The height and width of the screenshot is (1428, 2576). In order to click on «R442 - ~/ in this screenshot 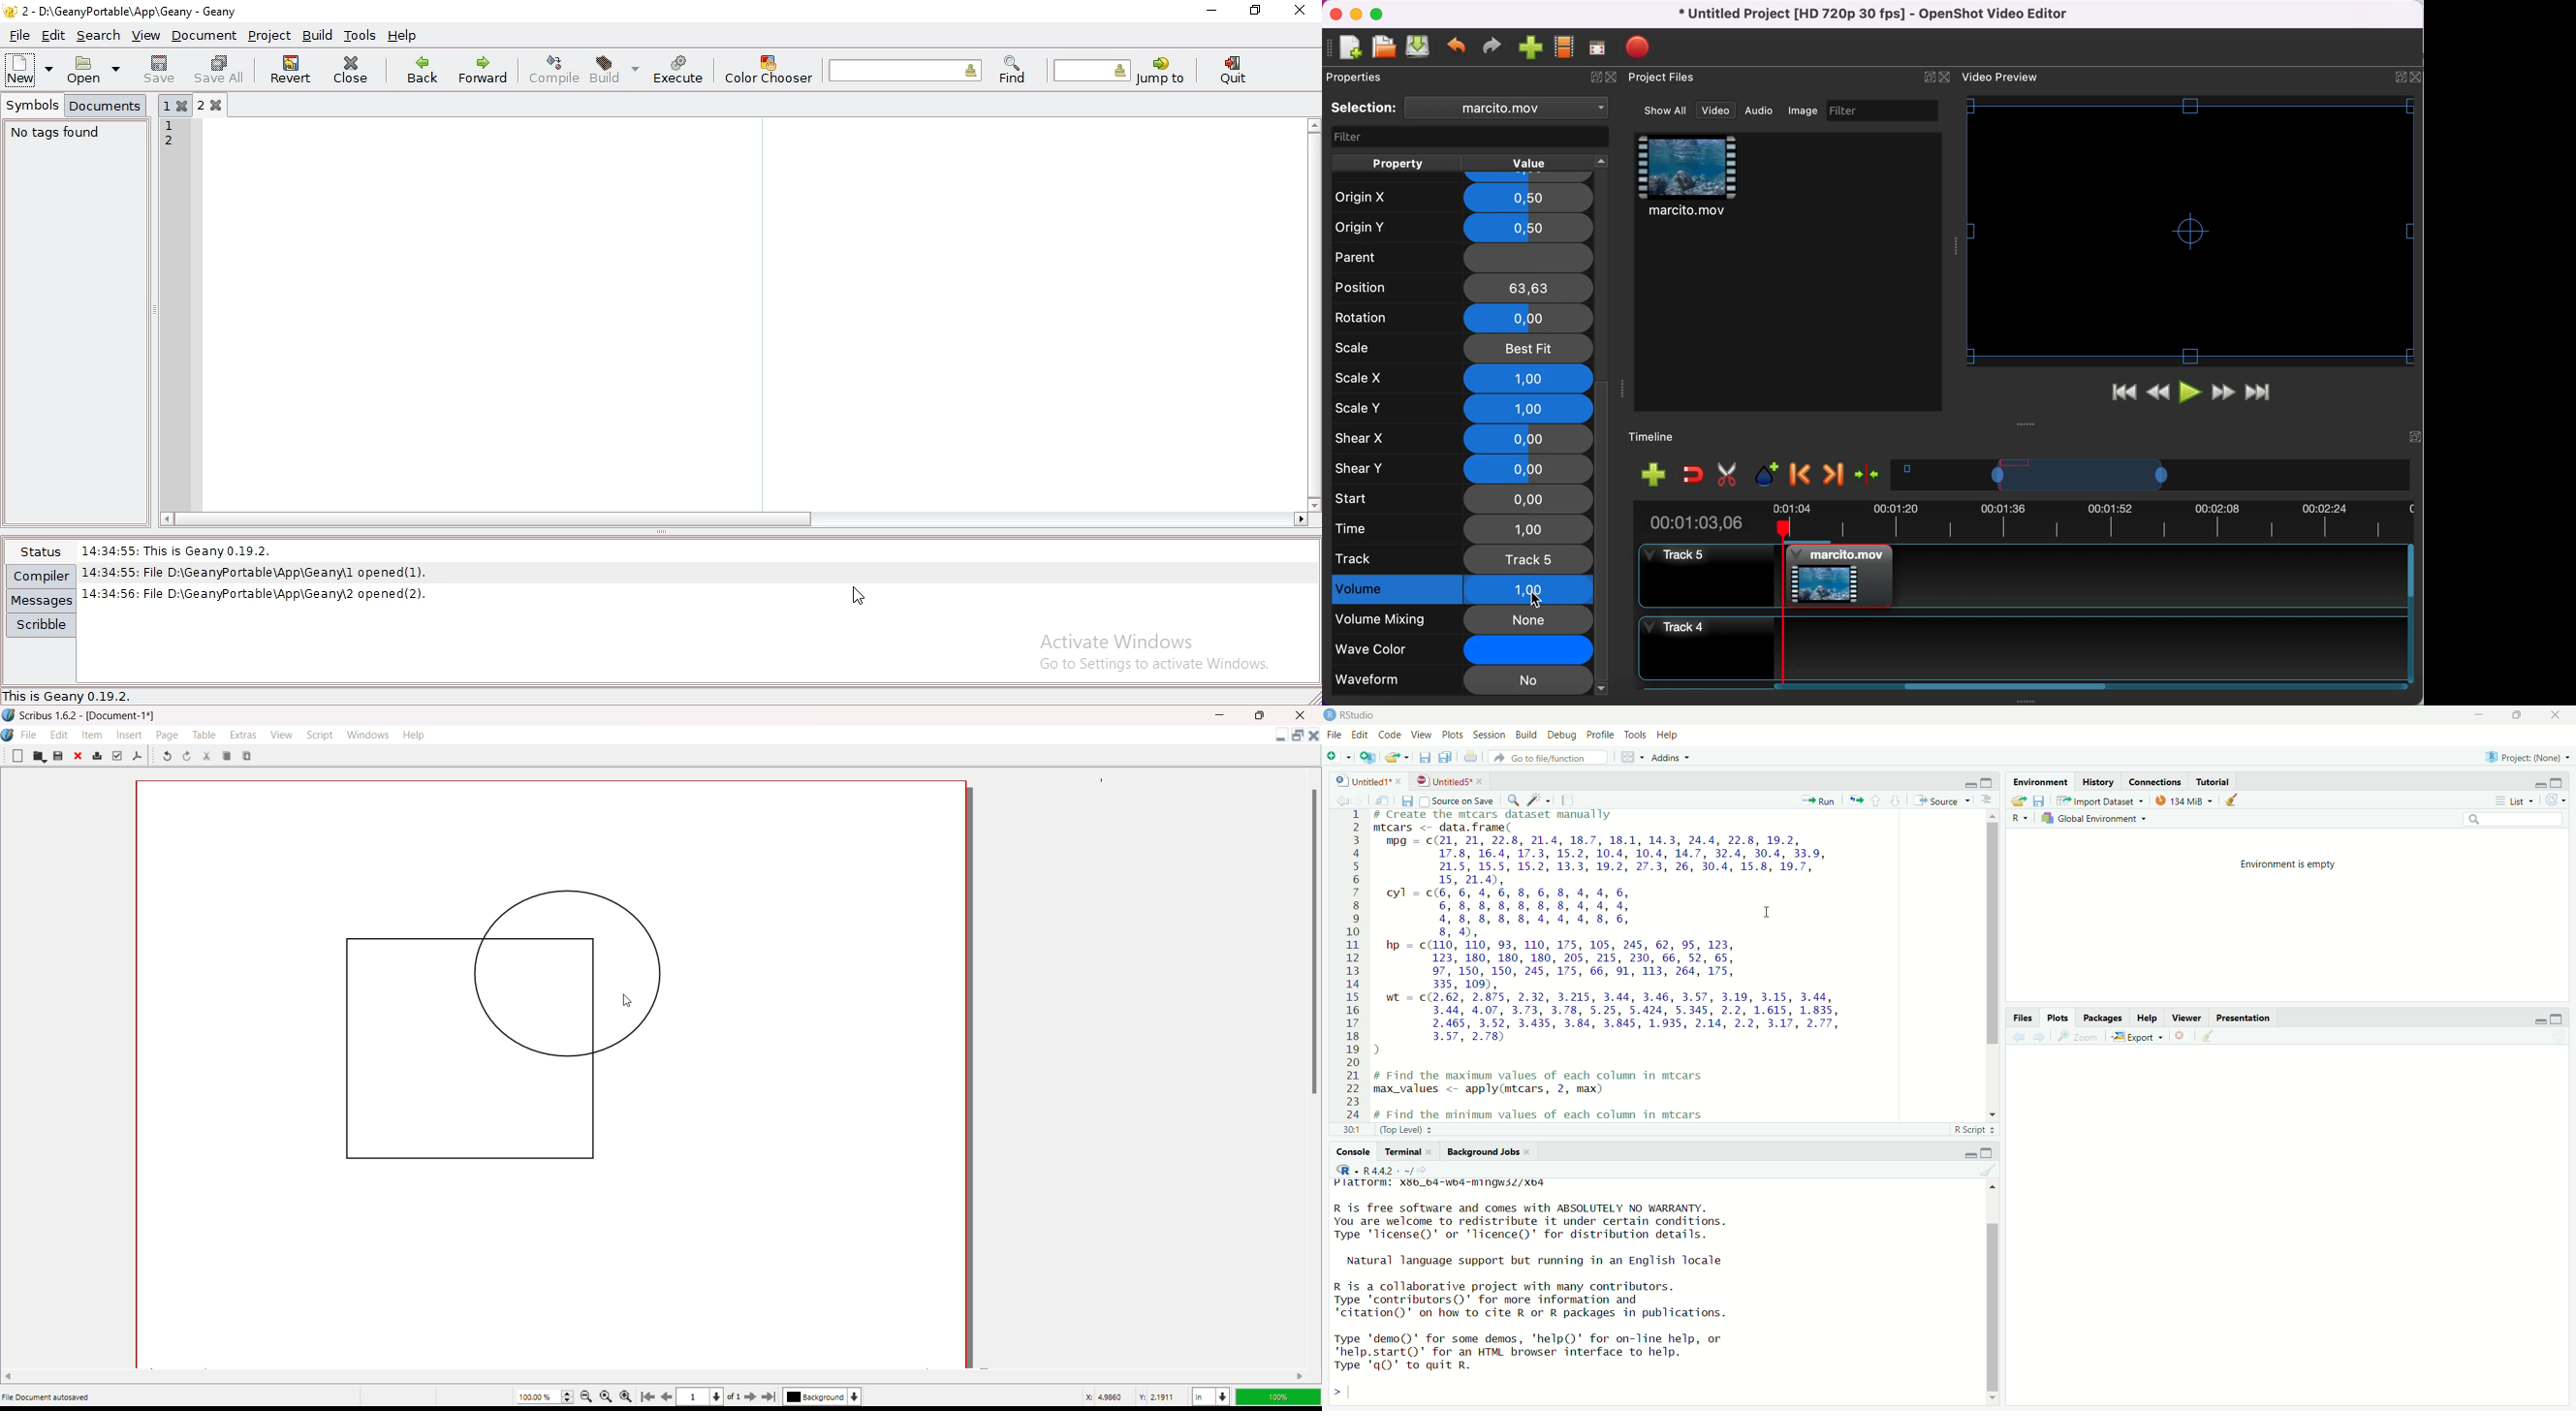, I will do `click(1380, 1169)`.